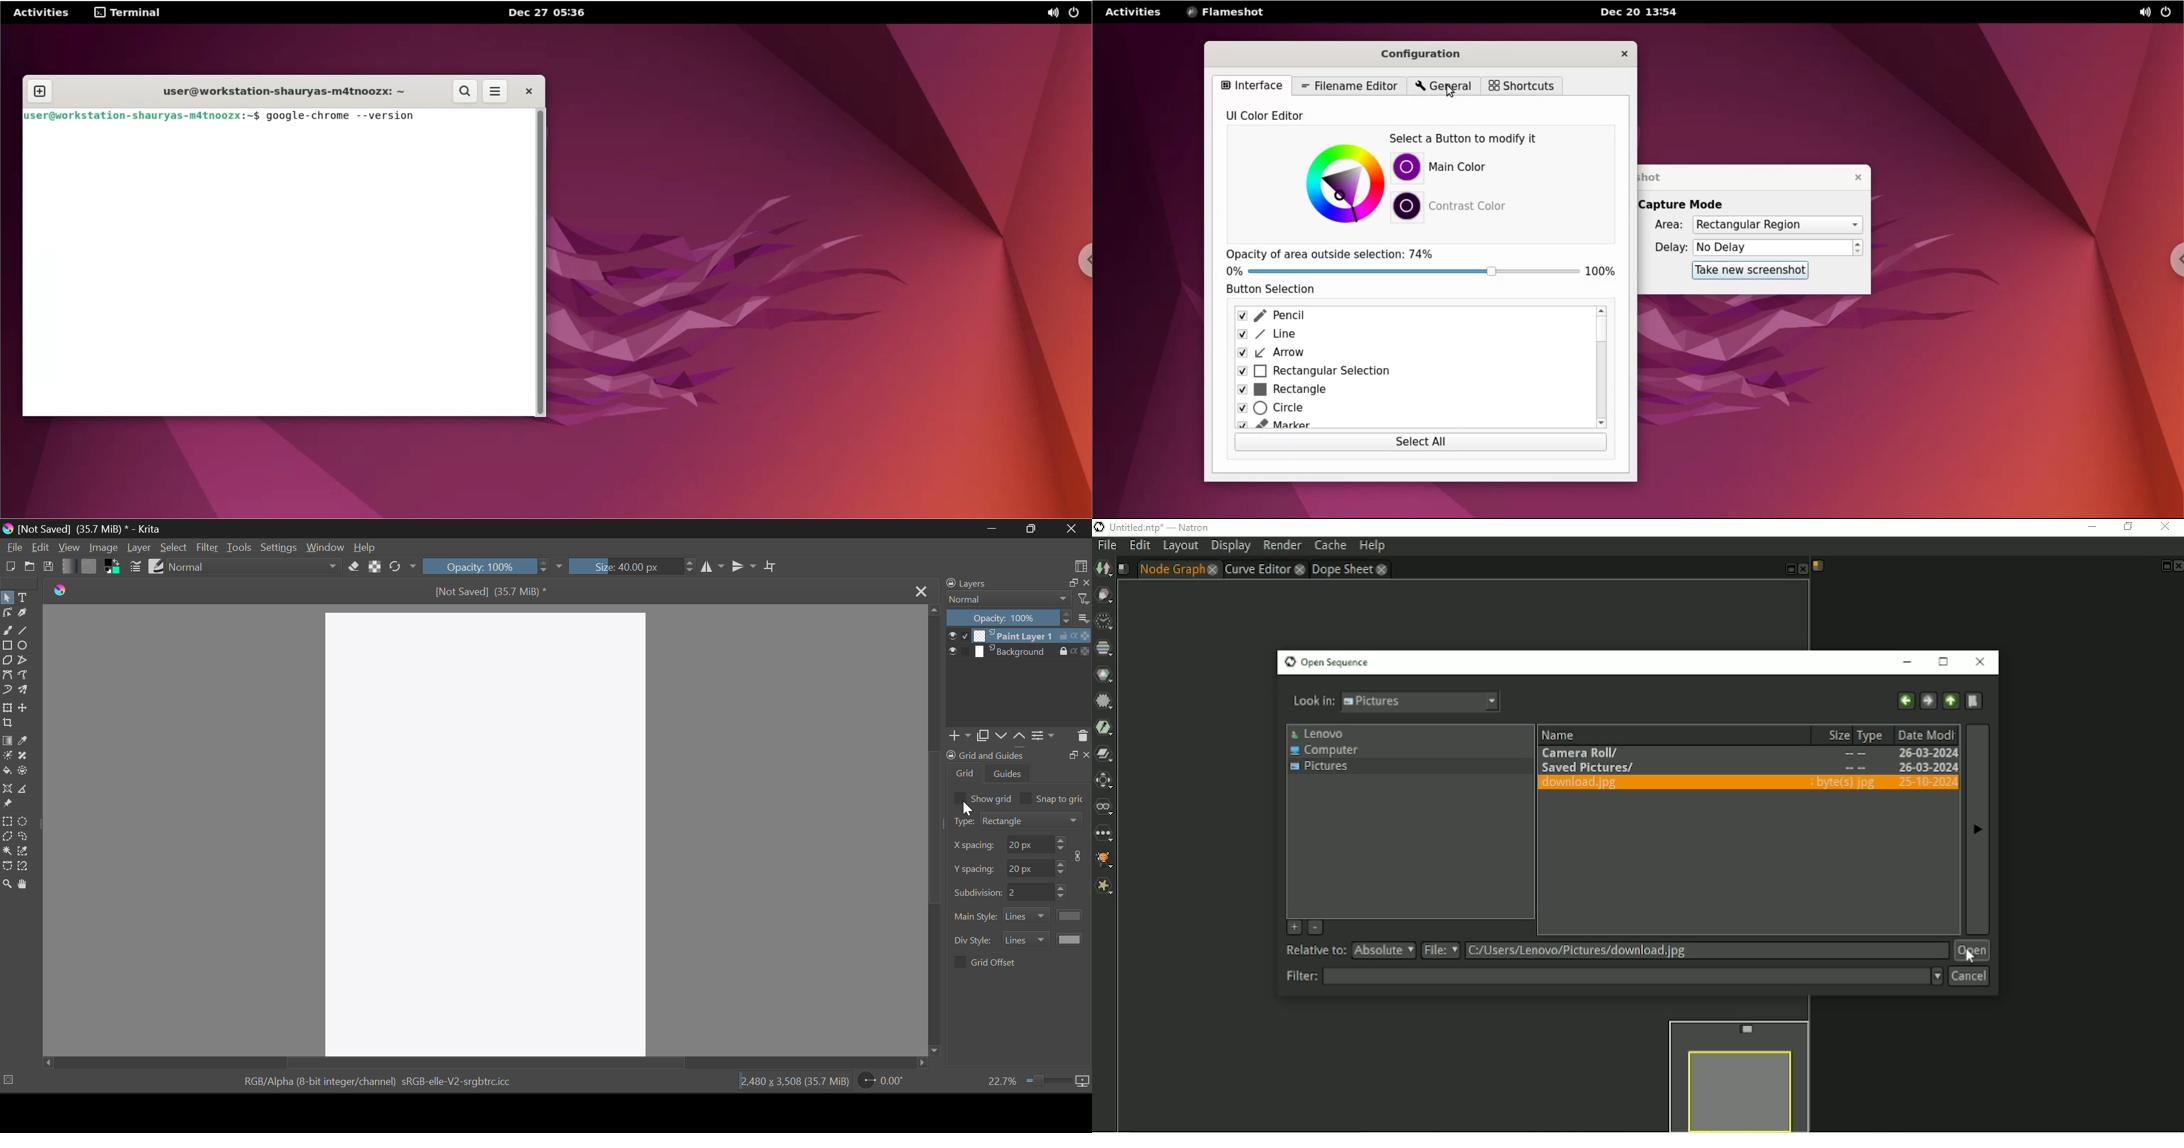  What do you see at coordinates (324, 548) in the screenshot?
I see `Window` at bounding box center [324, 548].